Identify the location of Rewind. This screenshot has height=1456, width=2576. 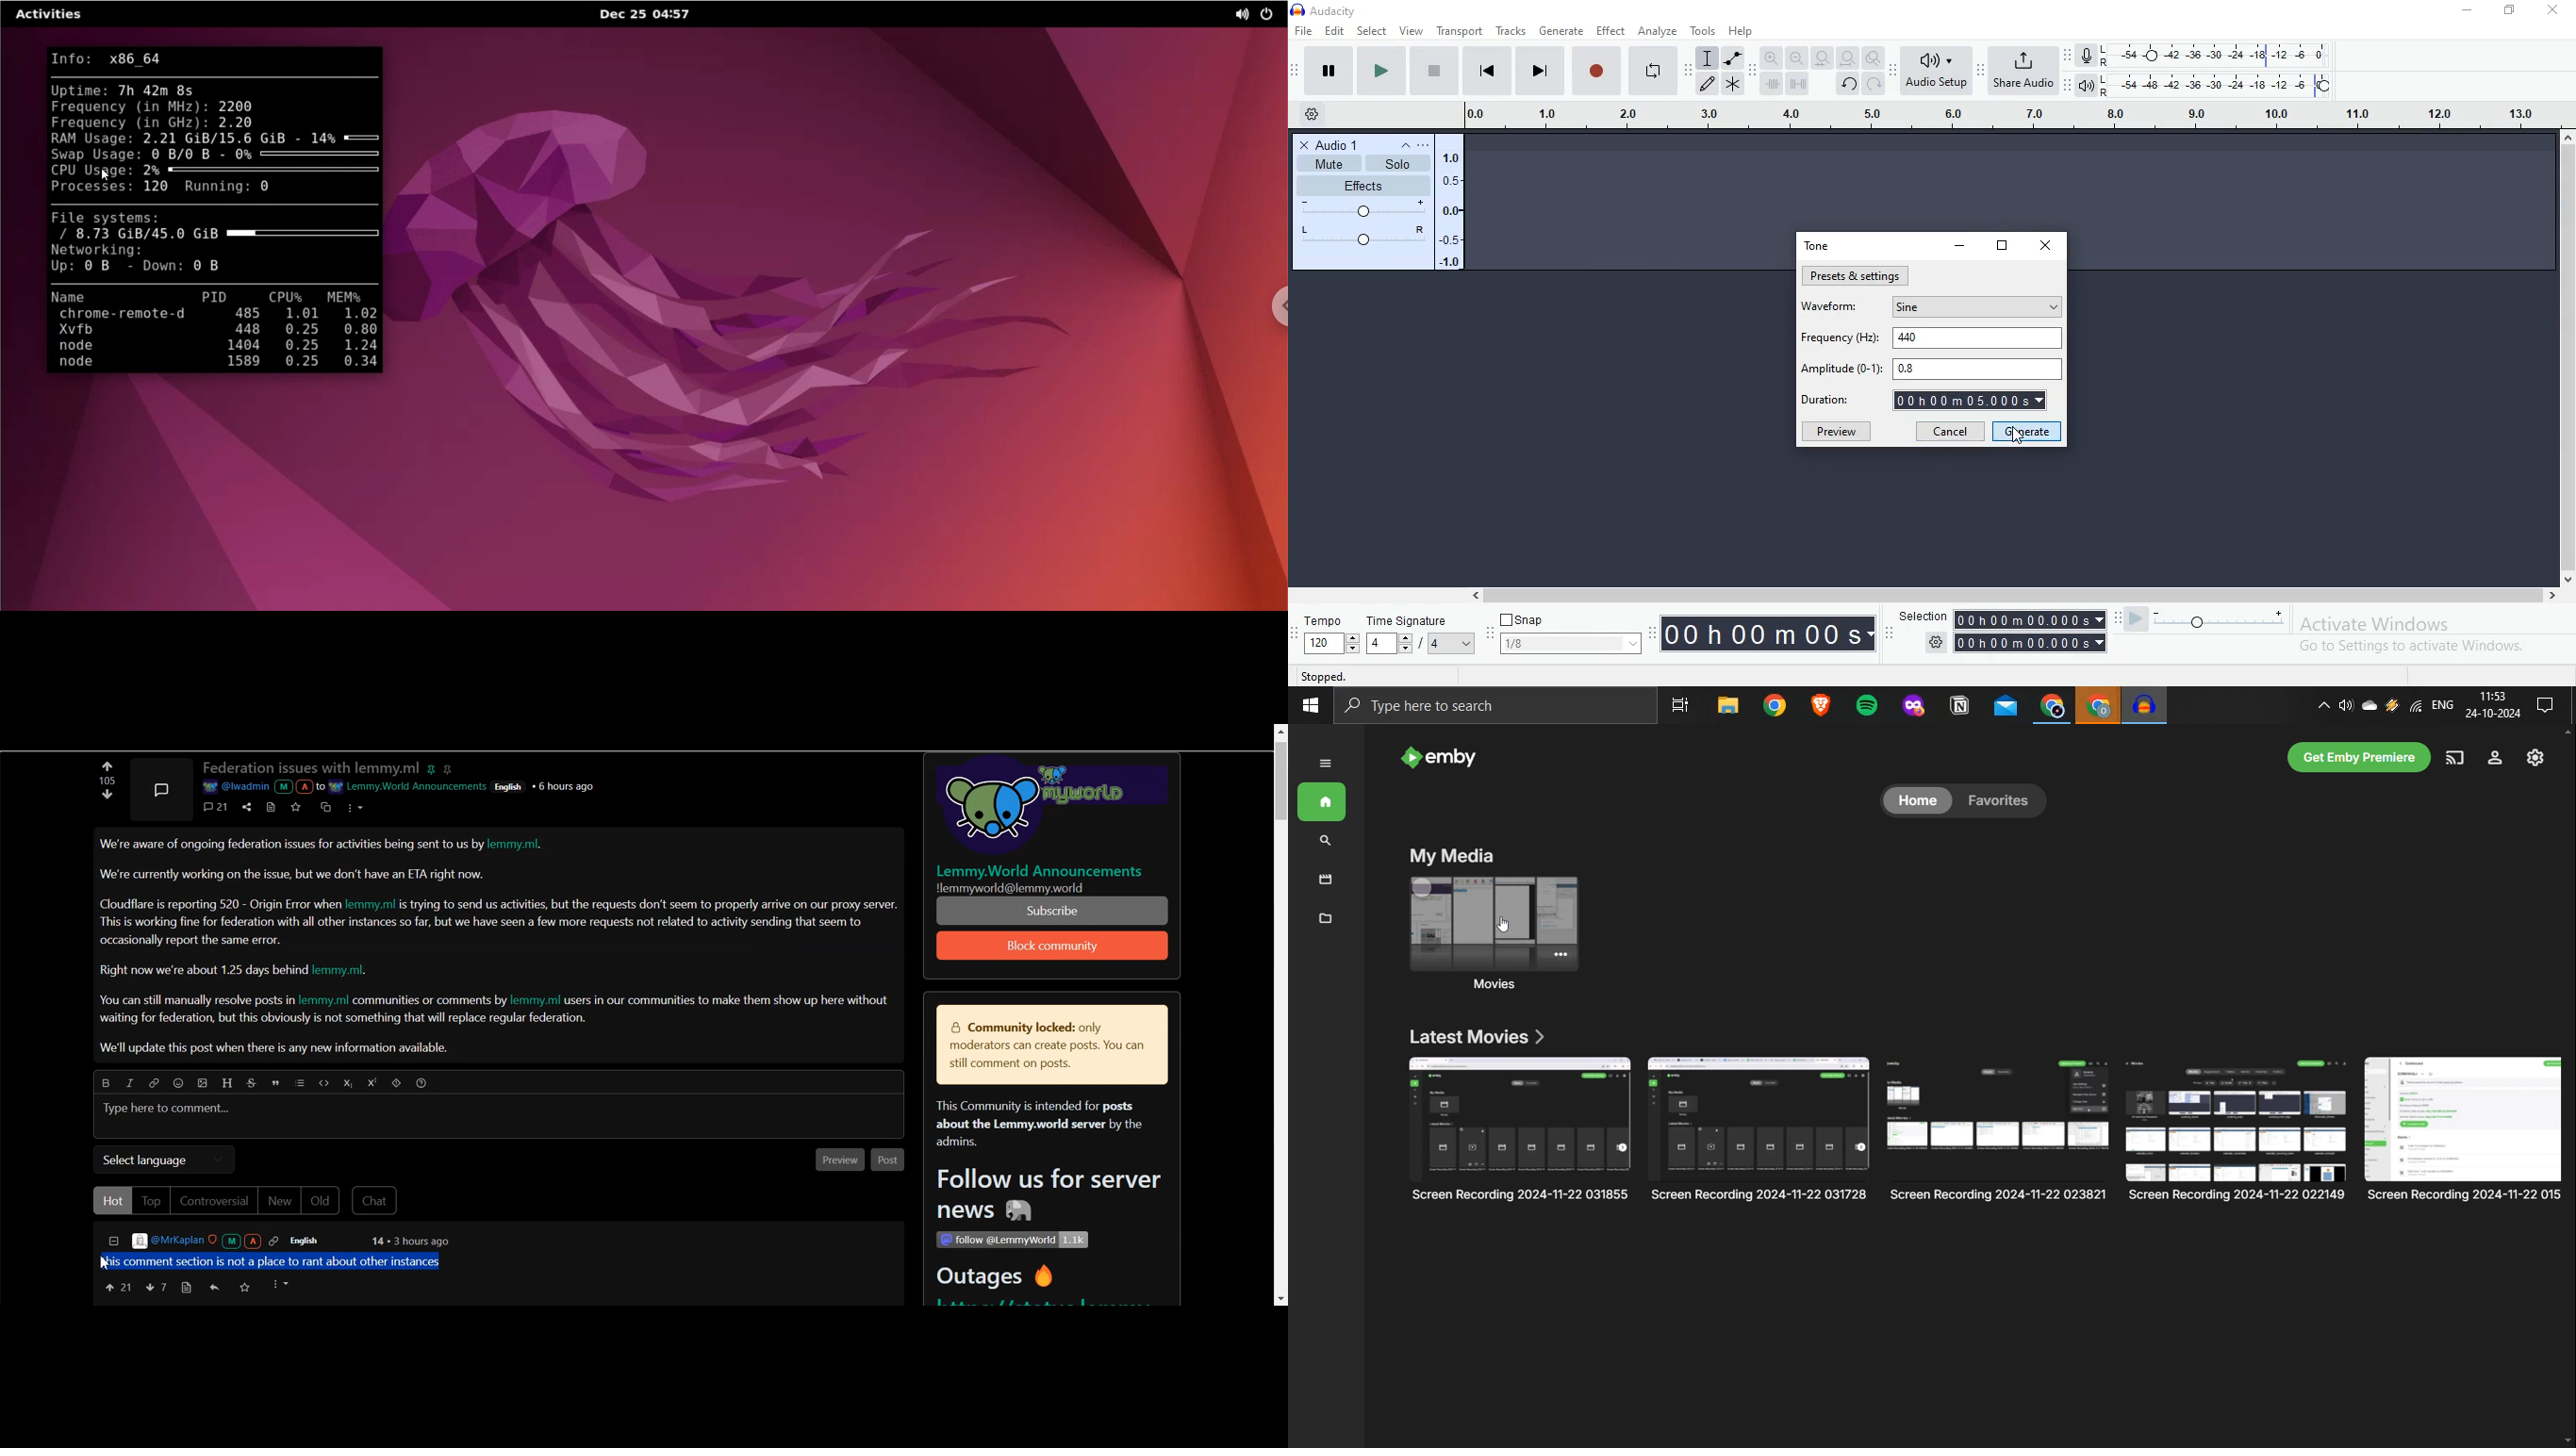
(1655, 68).